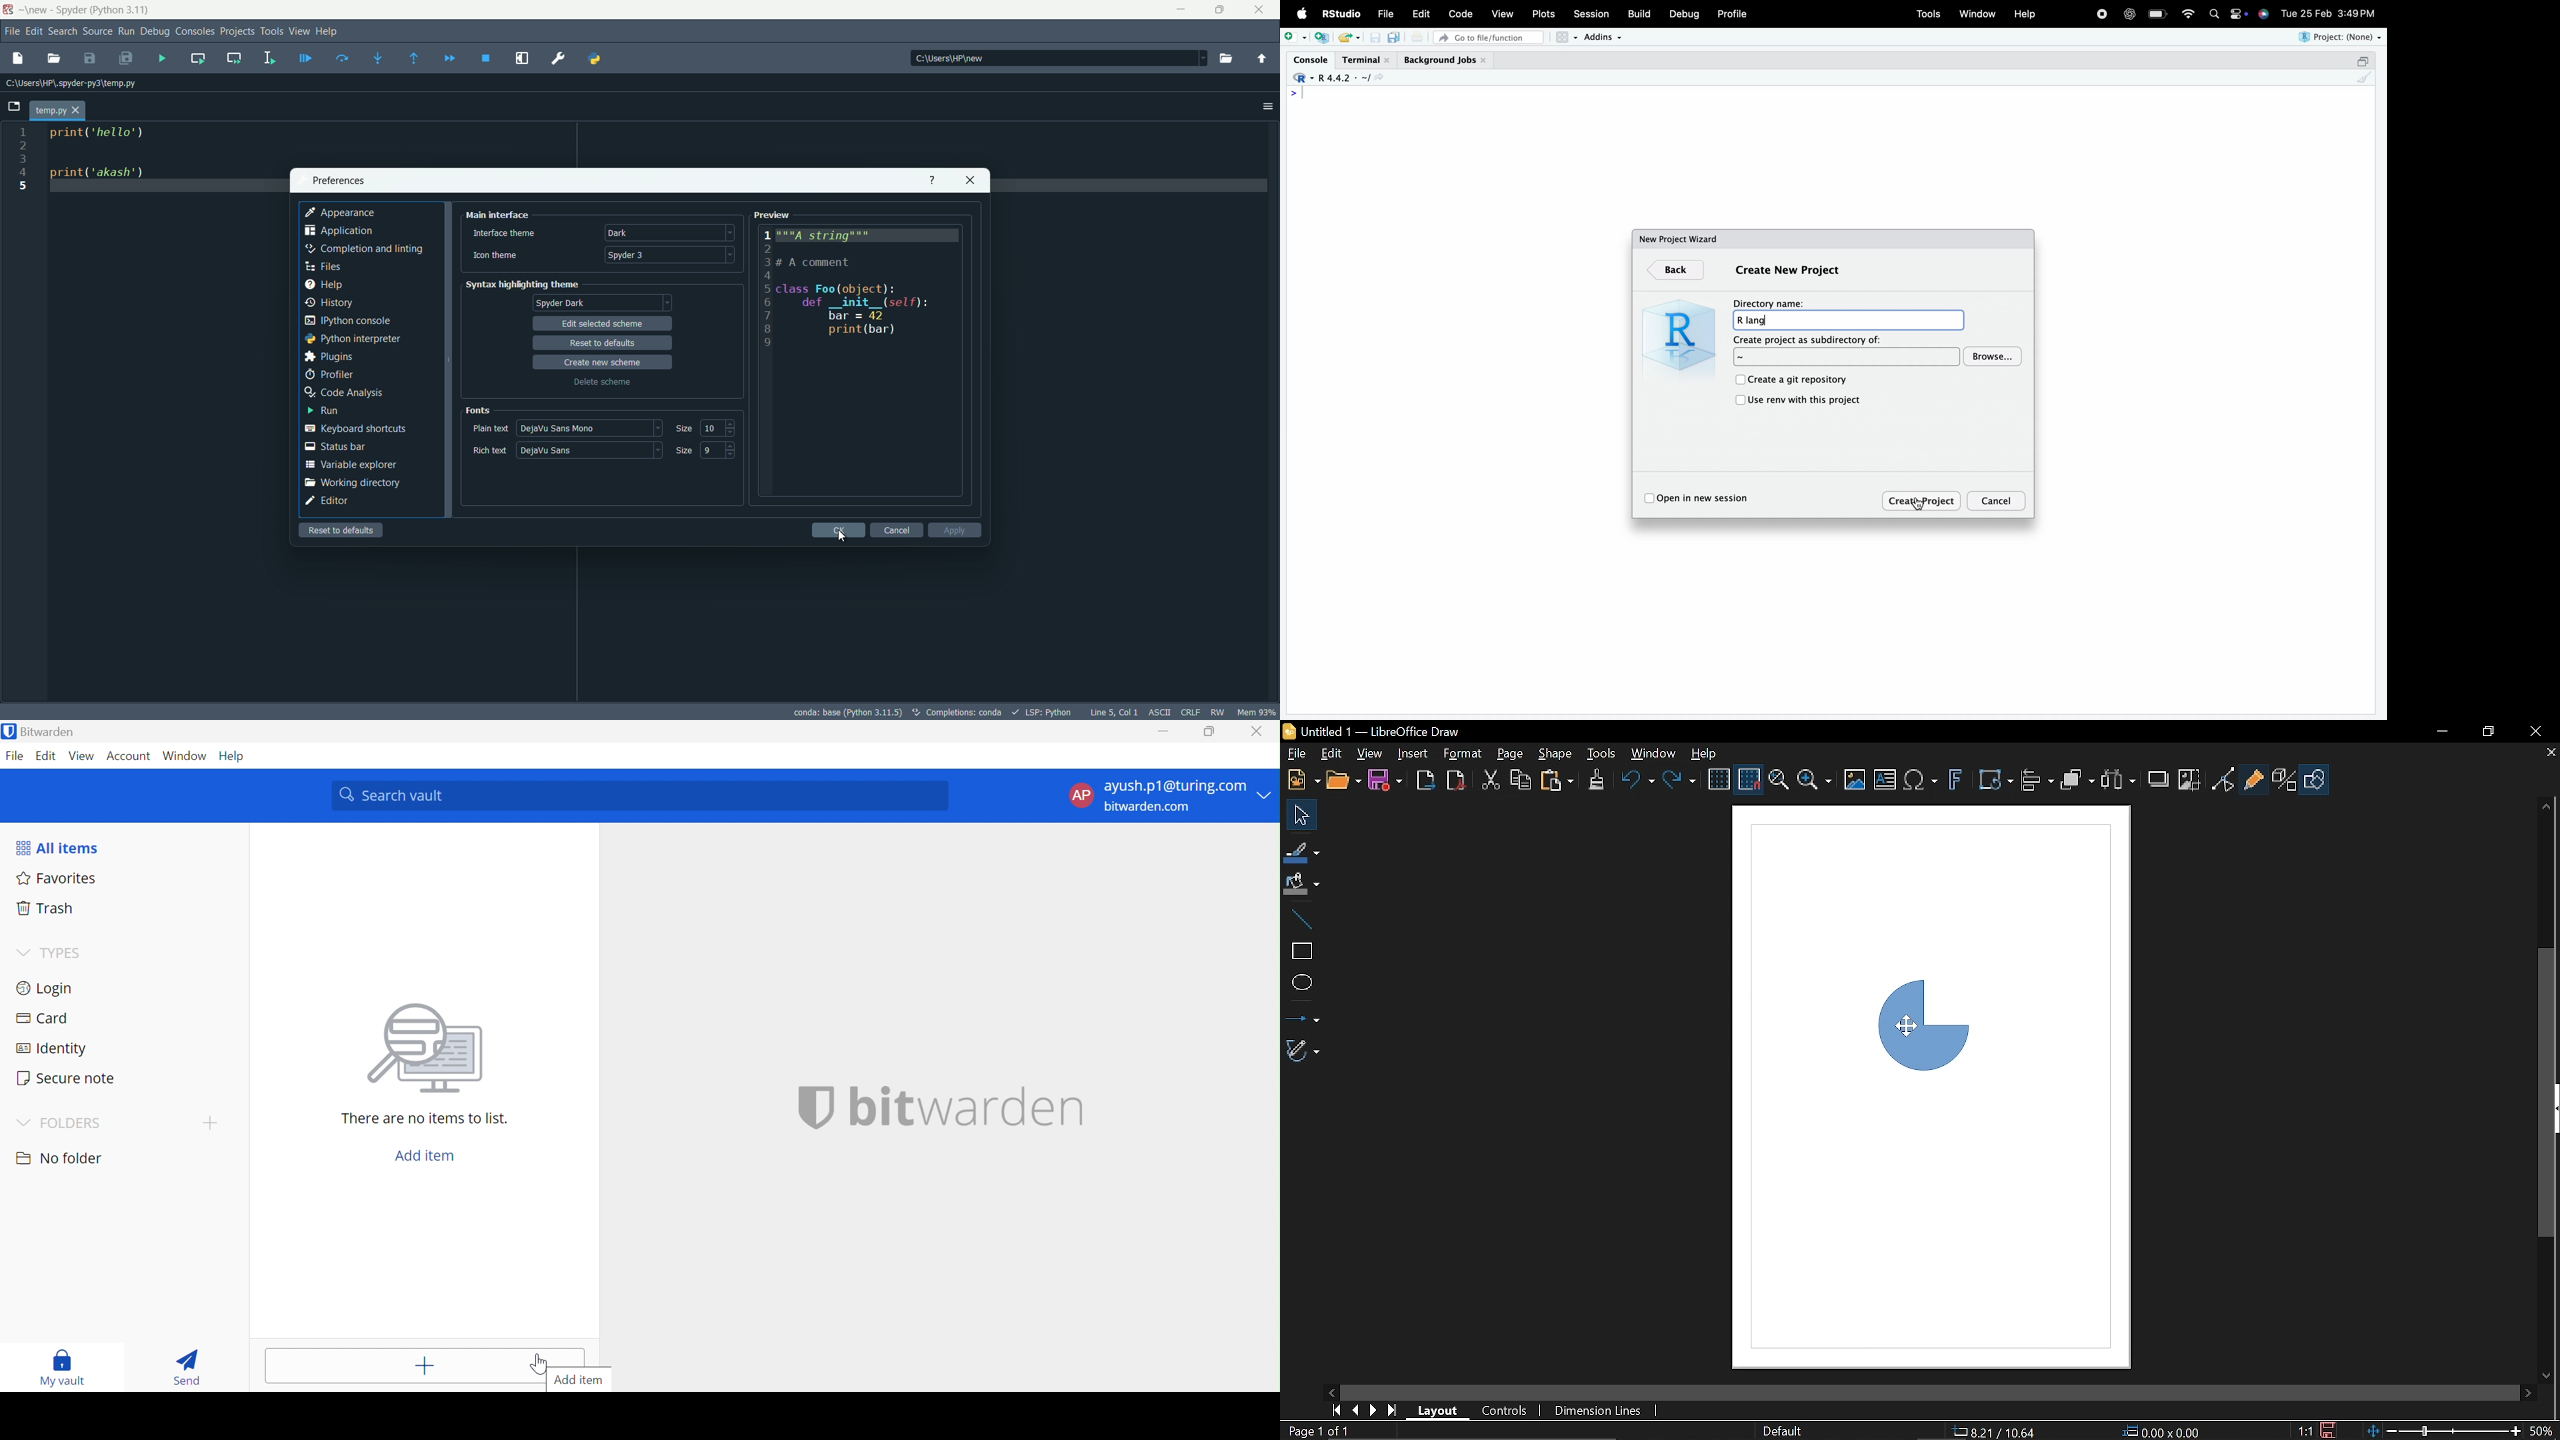 Image resolution: width=2576 pixels, height=1456 pixels. I want to click on Create New Project, so click(1787, 270).